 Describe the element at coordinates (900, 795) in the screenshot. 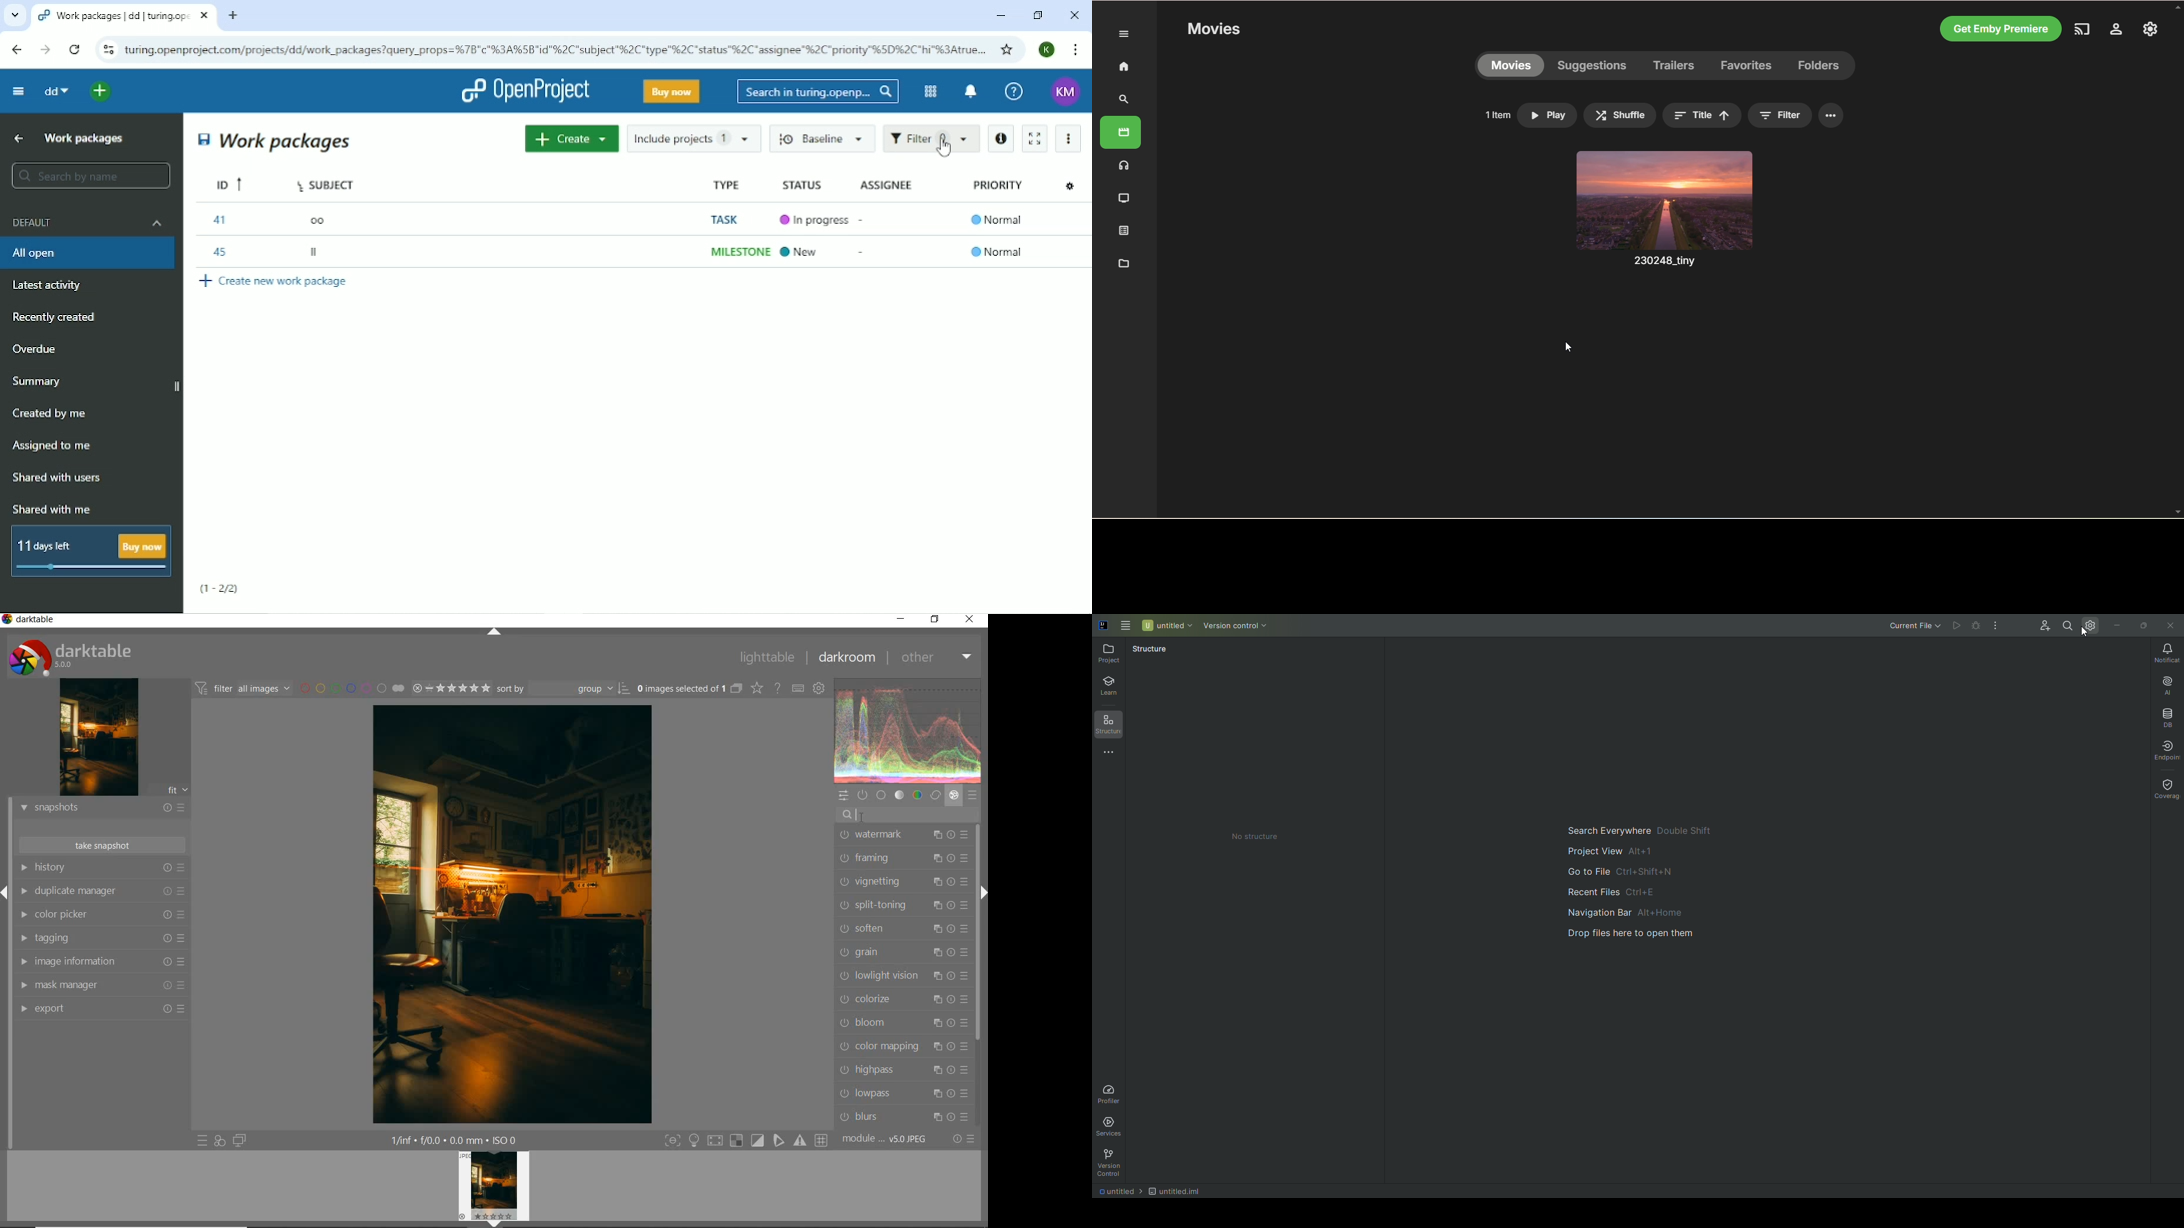

I see `tone` at that location.